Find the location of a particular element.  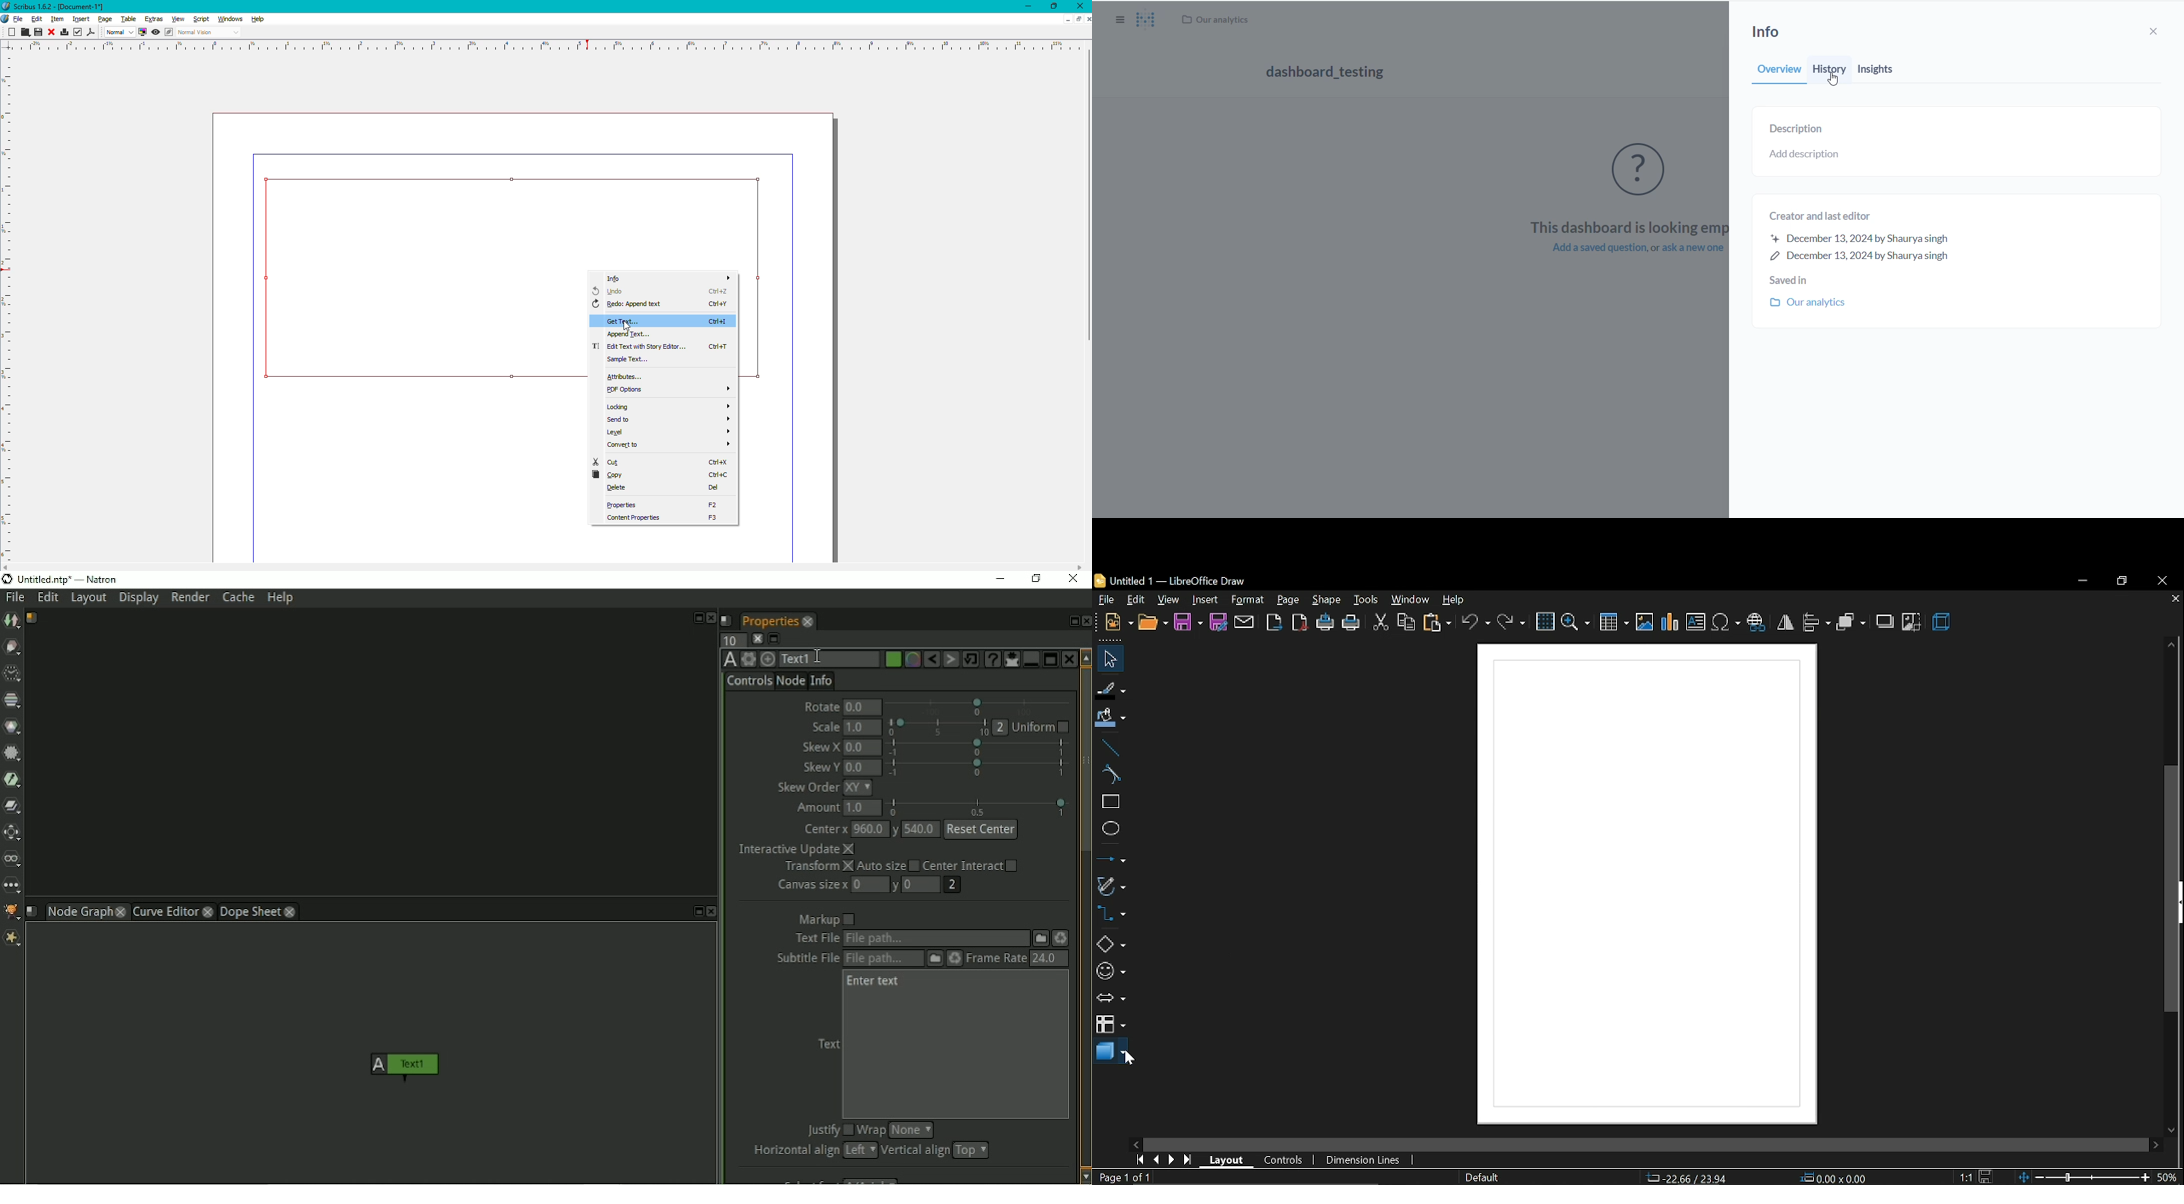

format is located at coordinates (1248, 599).